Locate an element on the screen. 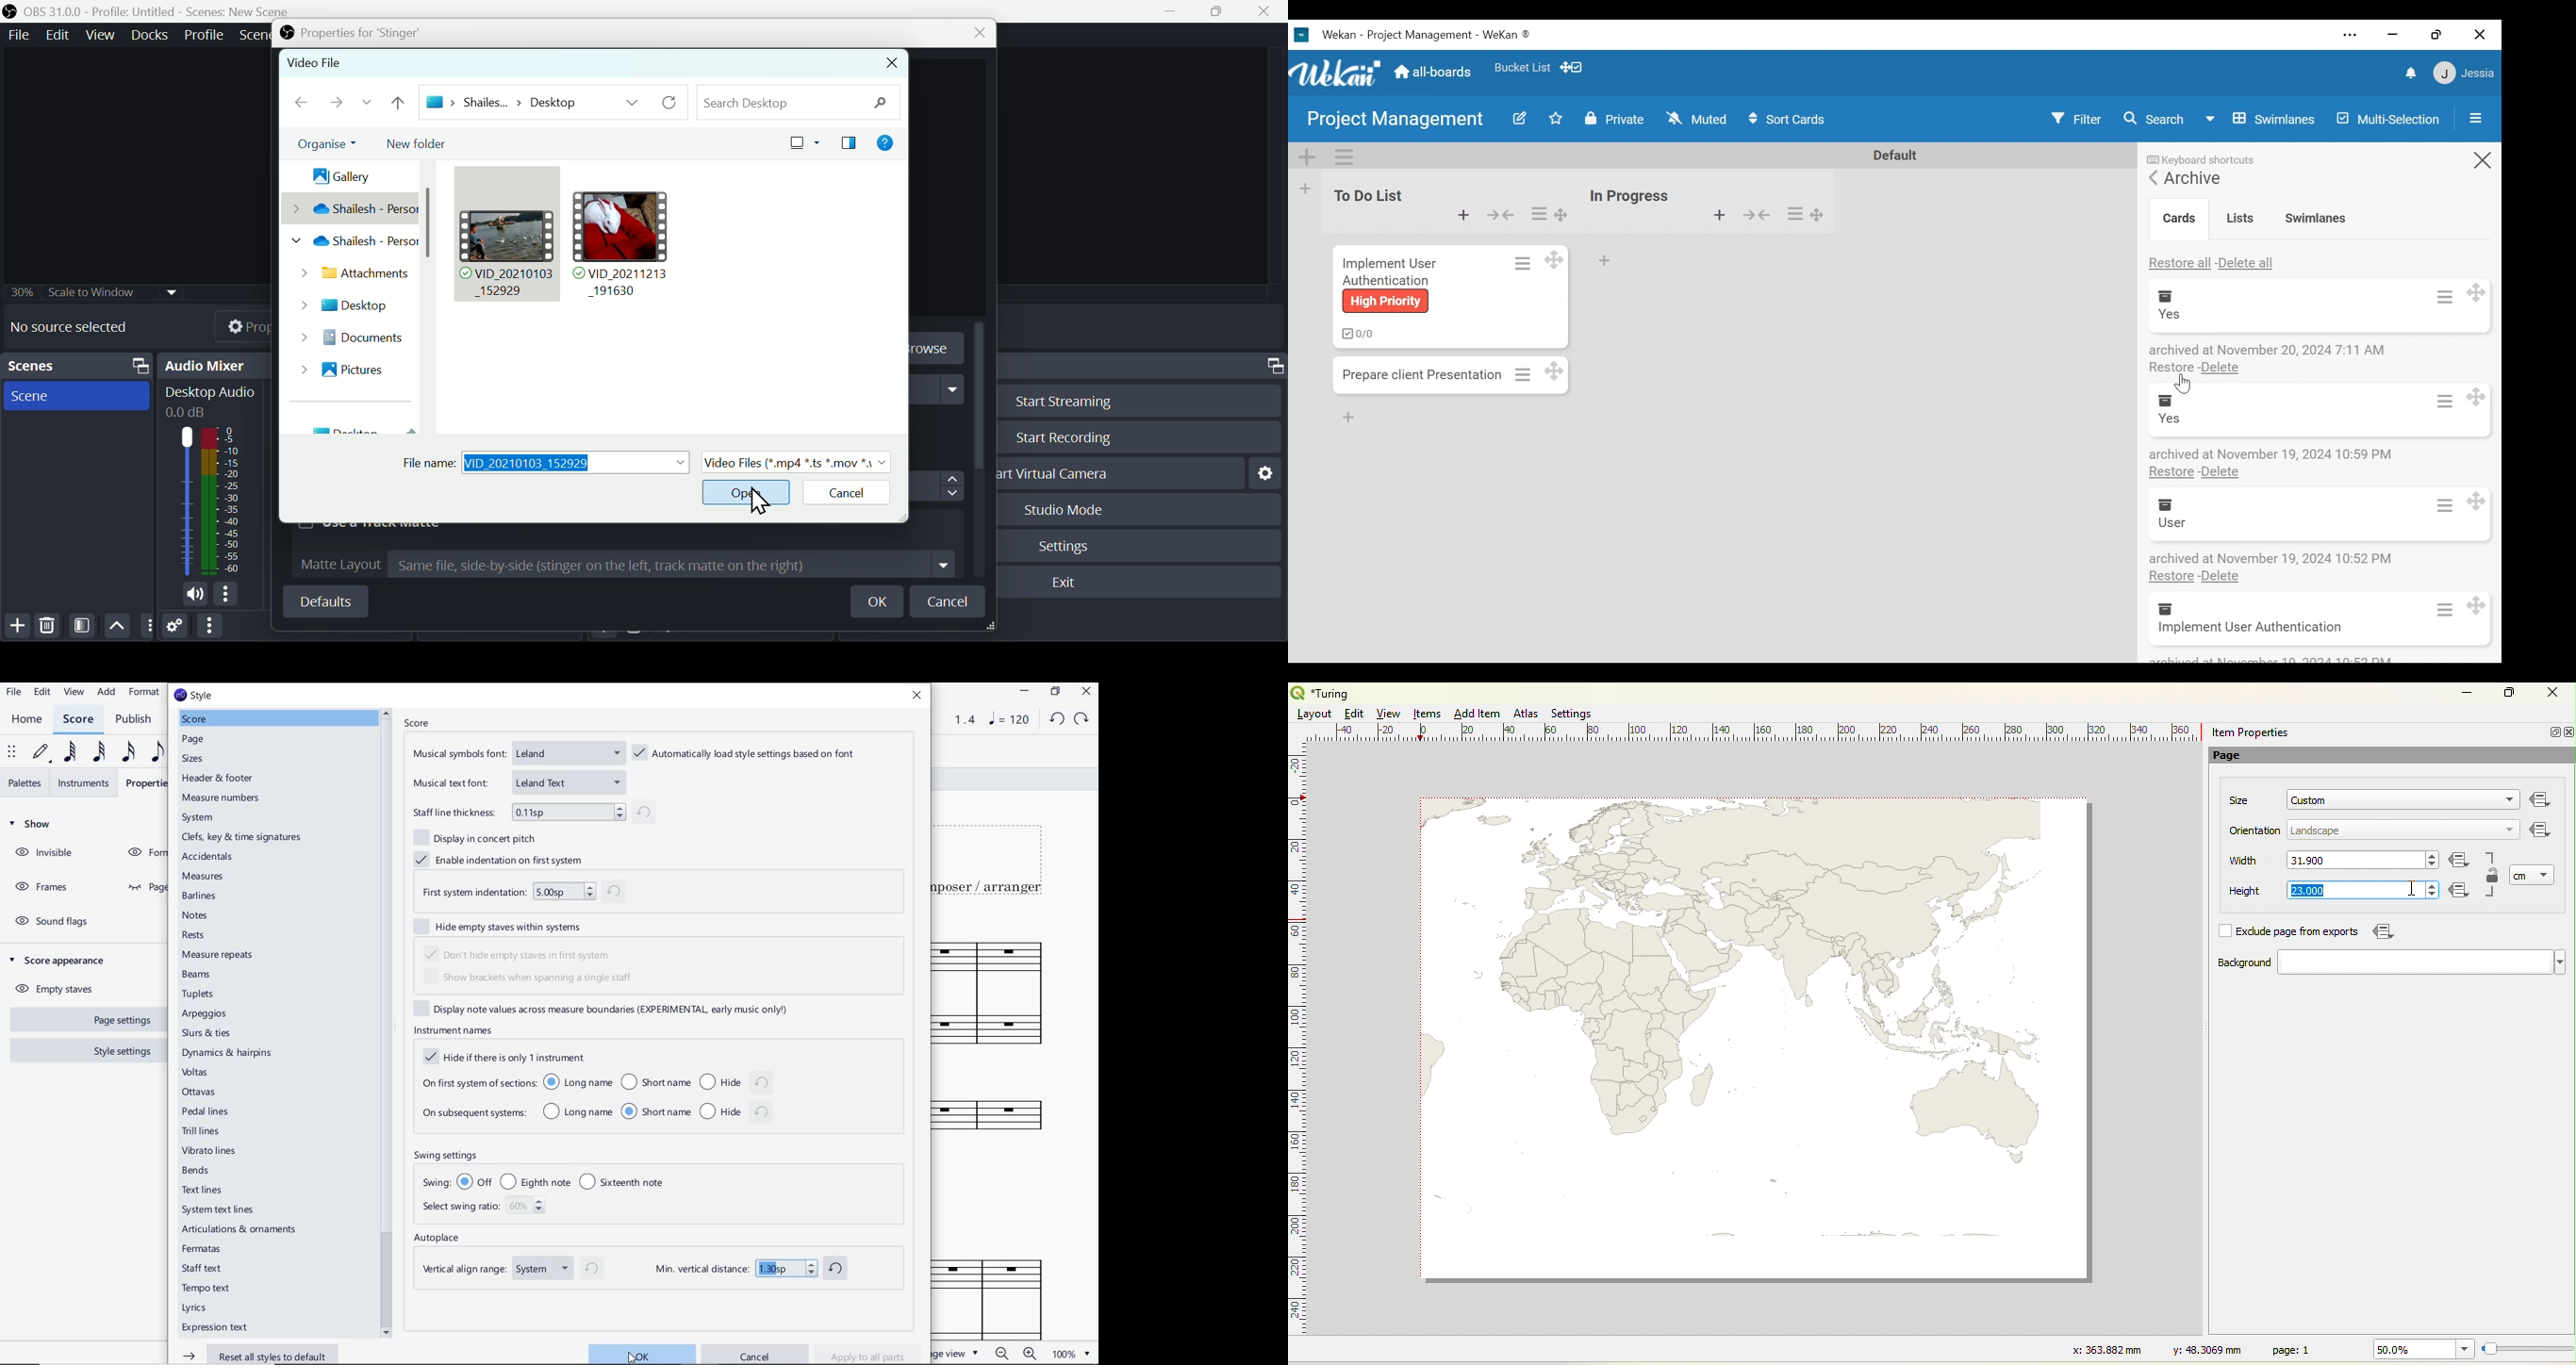  Settings is located at coordinates (1069, 545).